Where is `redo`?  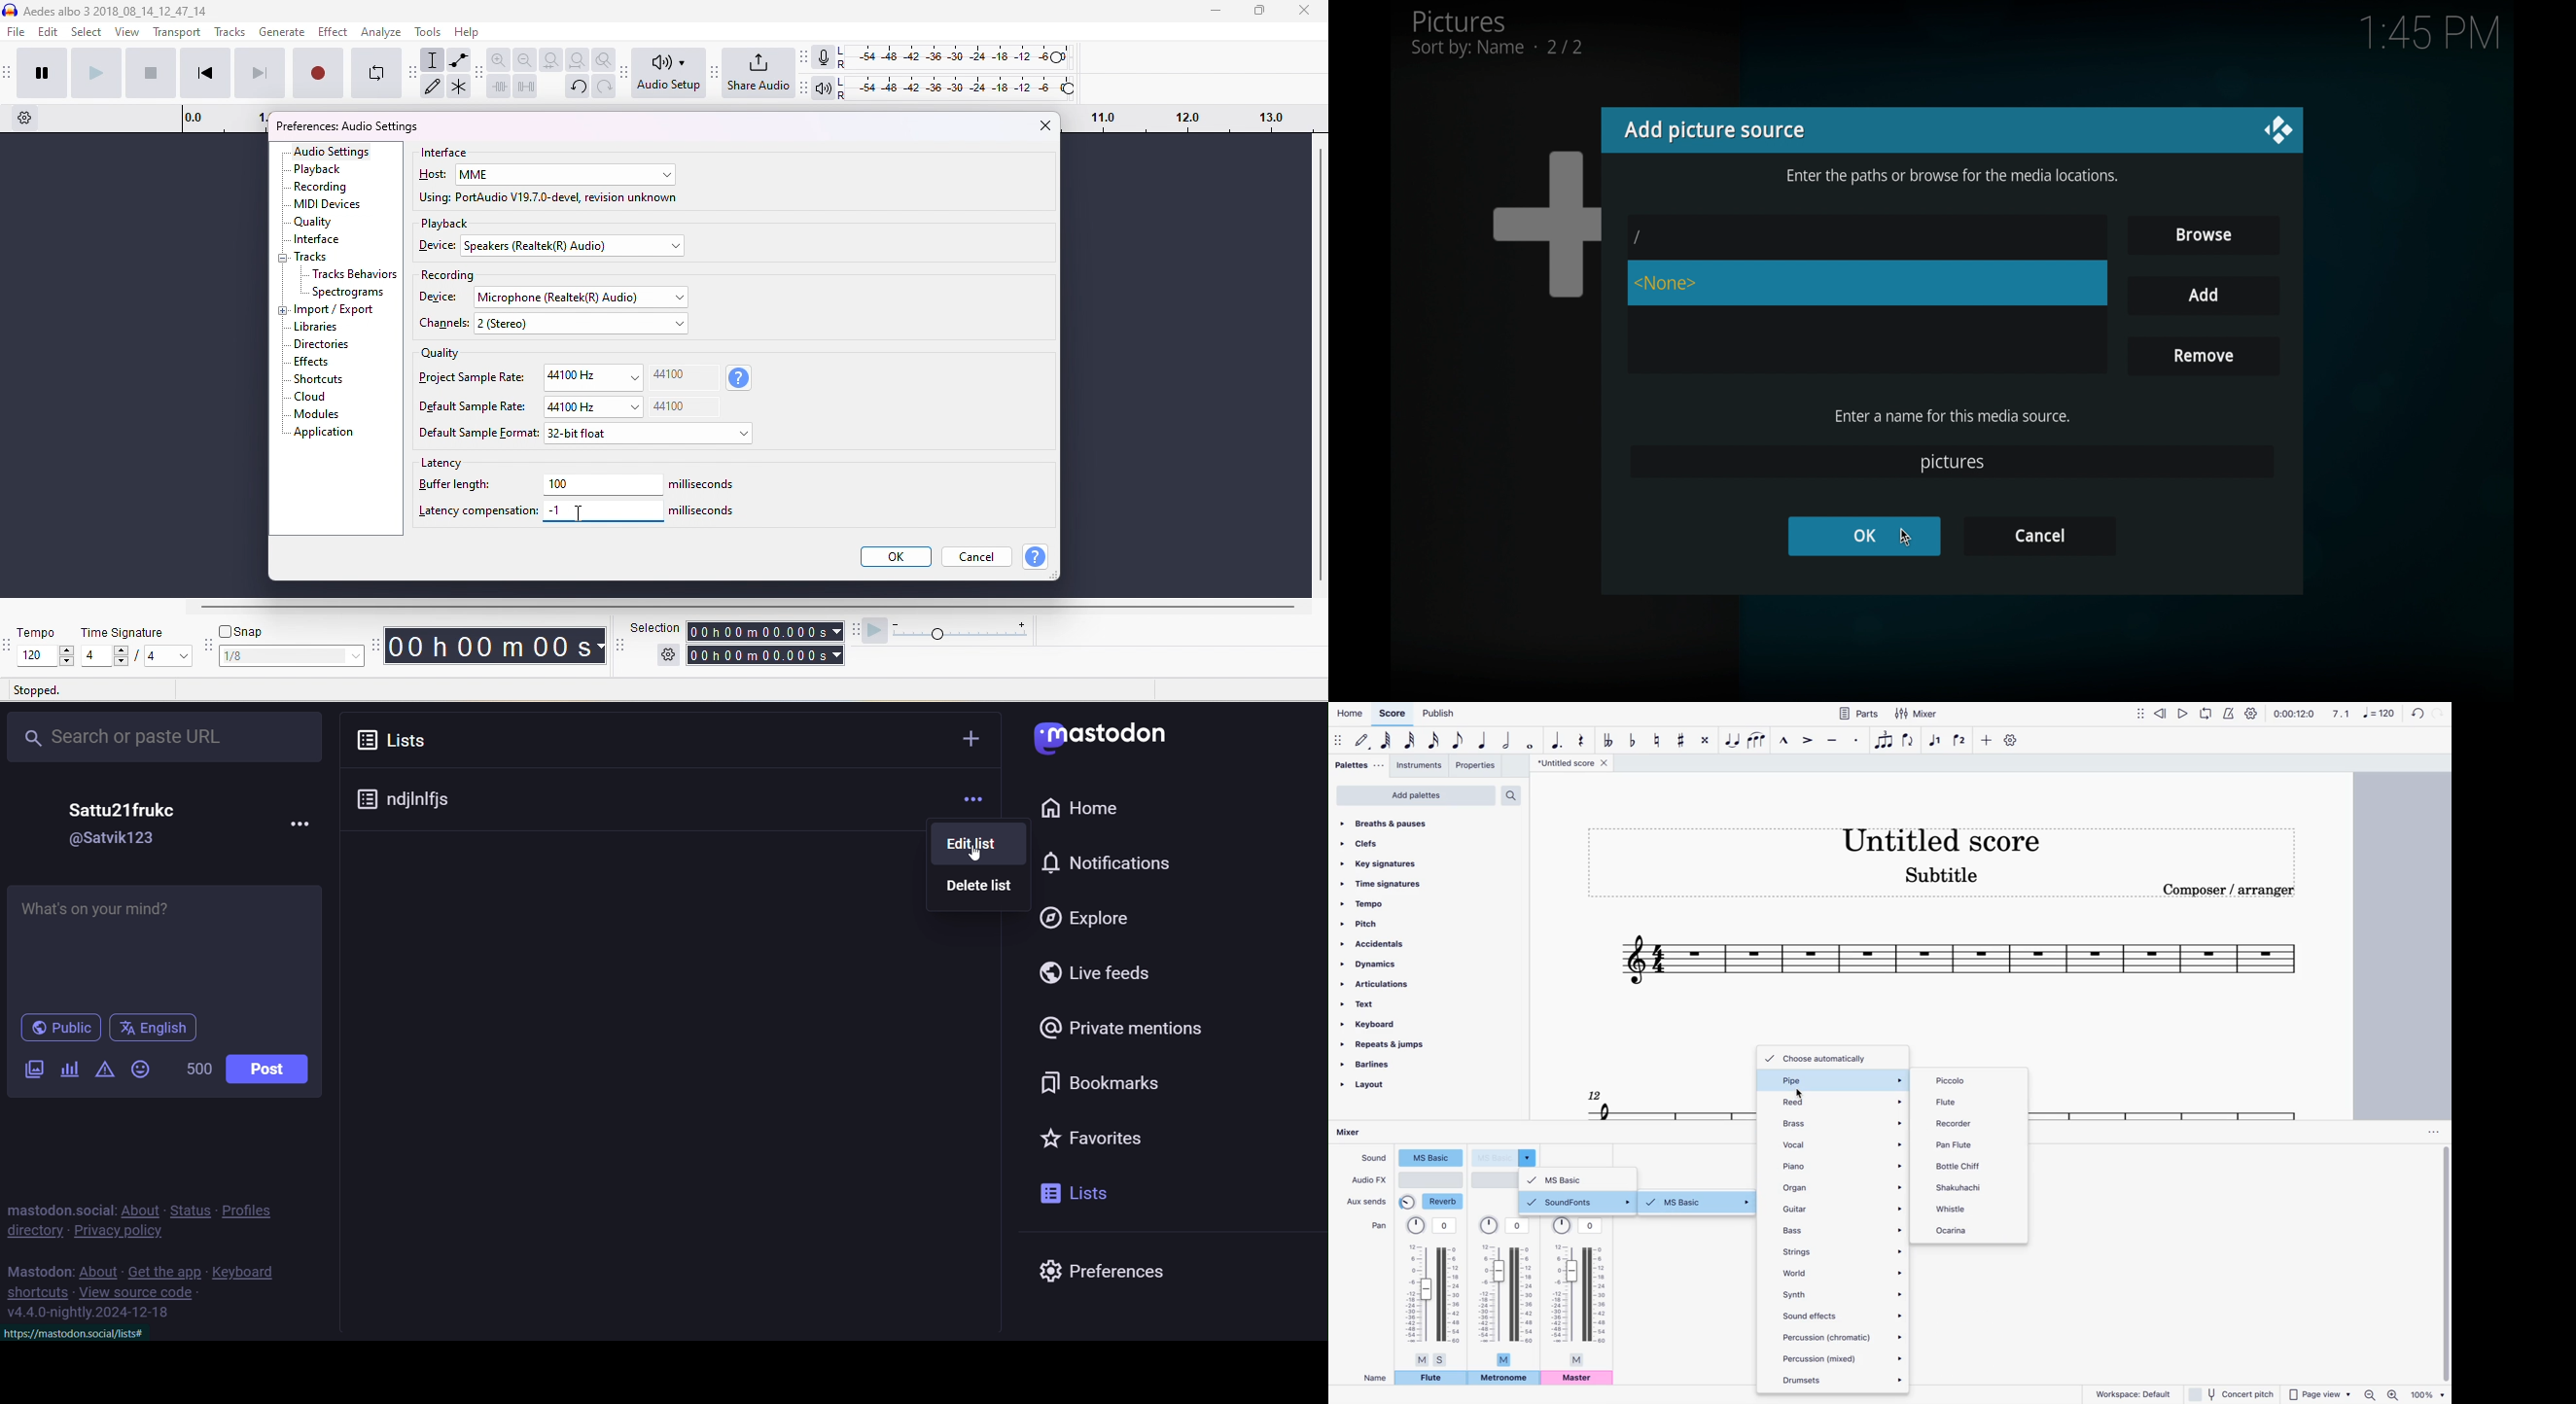 redo is located at coordinates (605, 87).